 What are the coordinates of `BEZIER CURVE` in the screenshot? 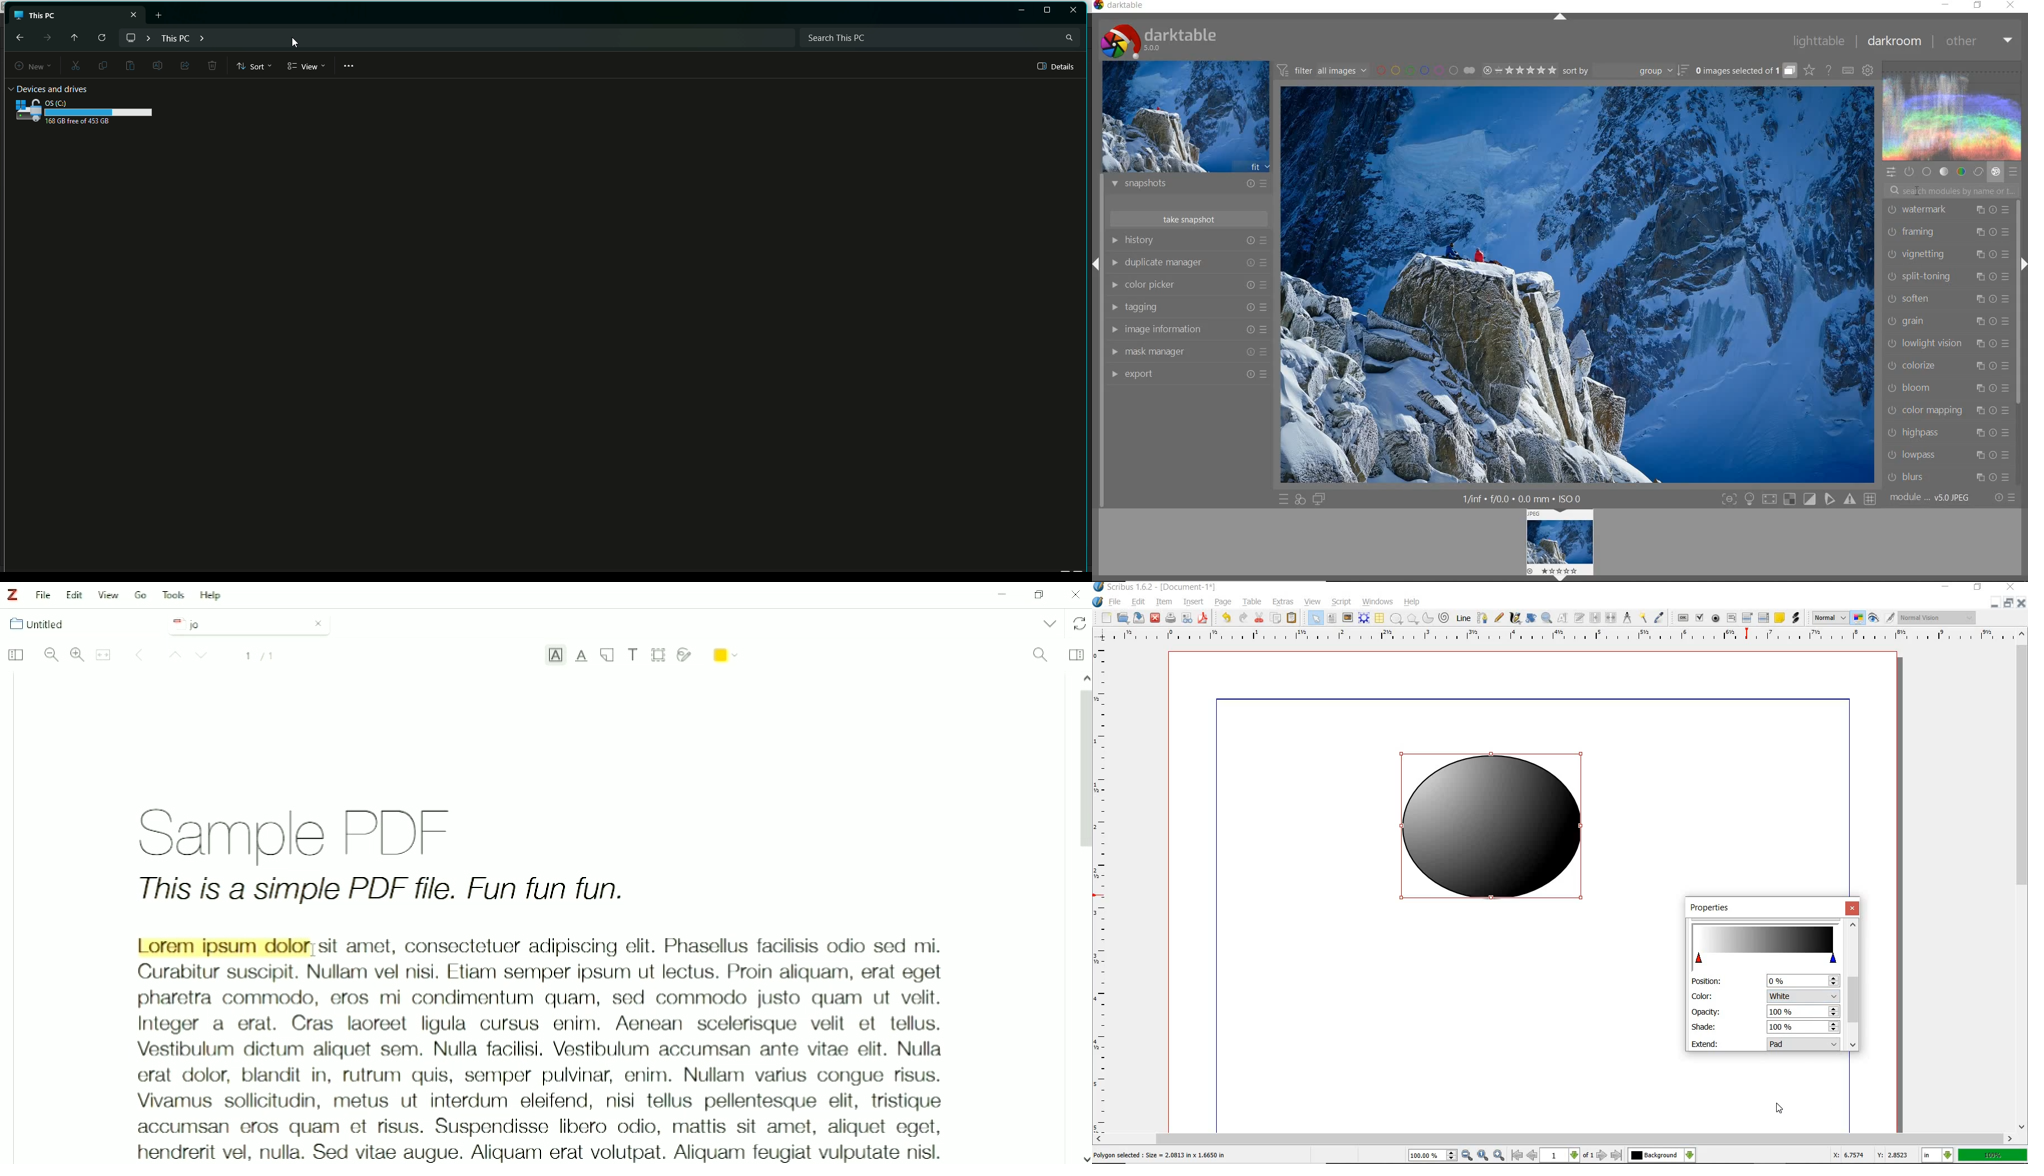 It's located at (1483, 618).